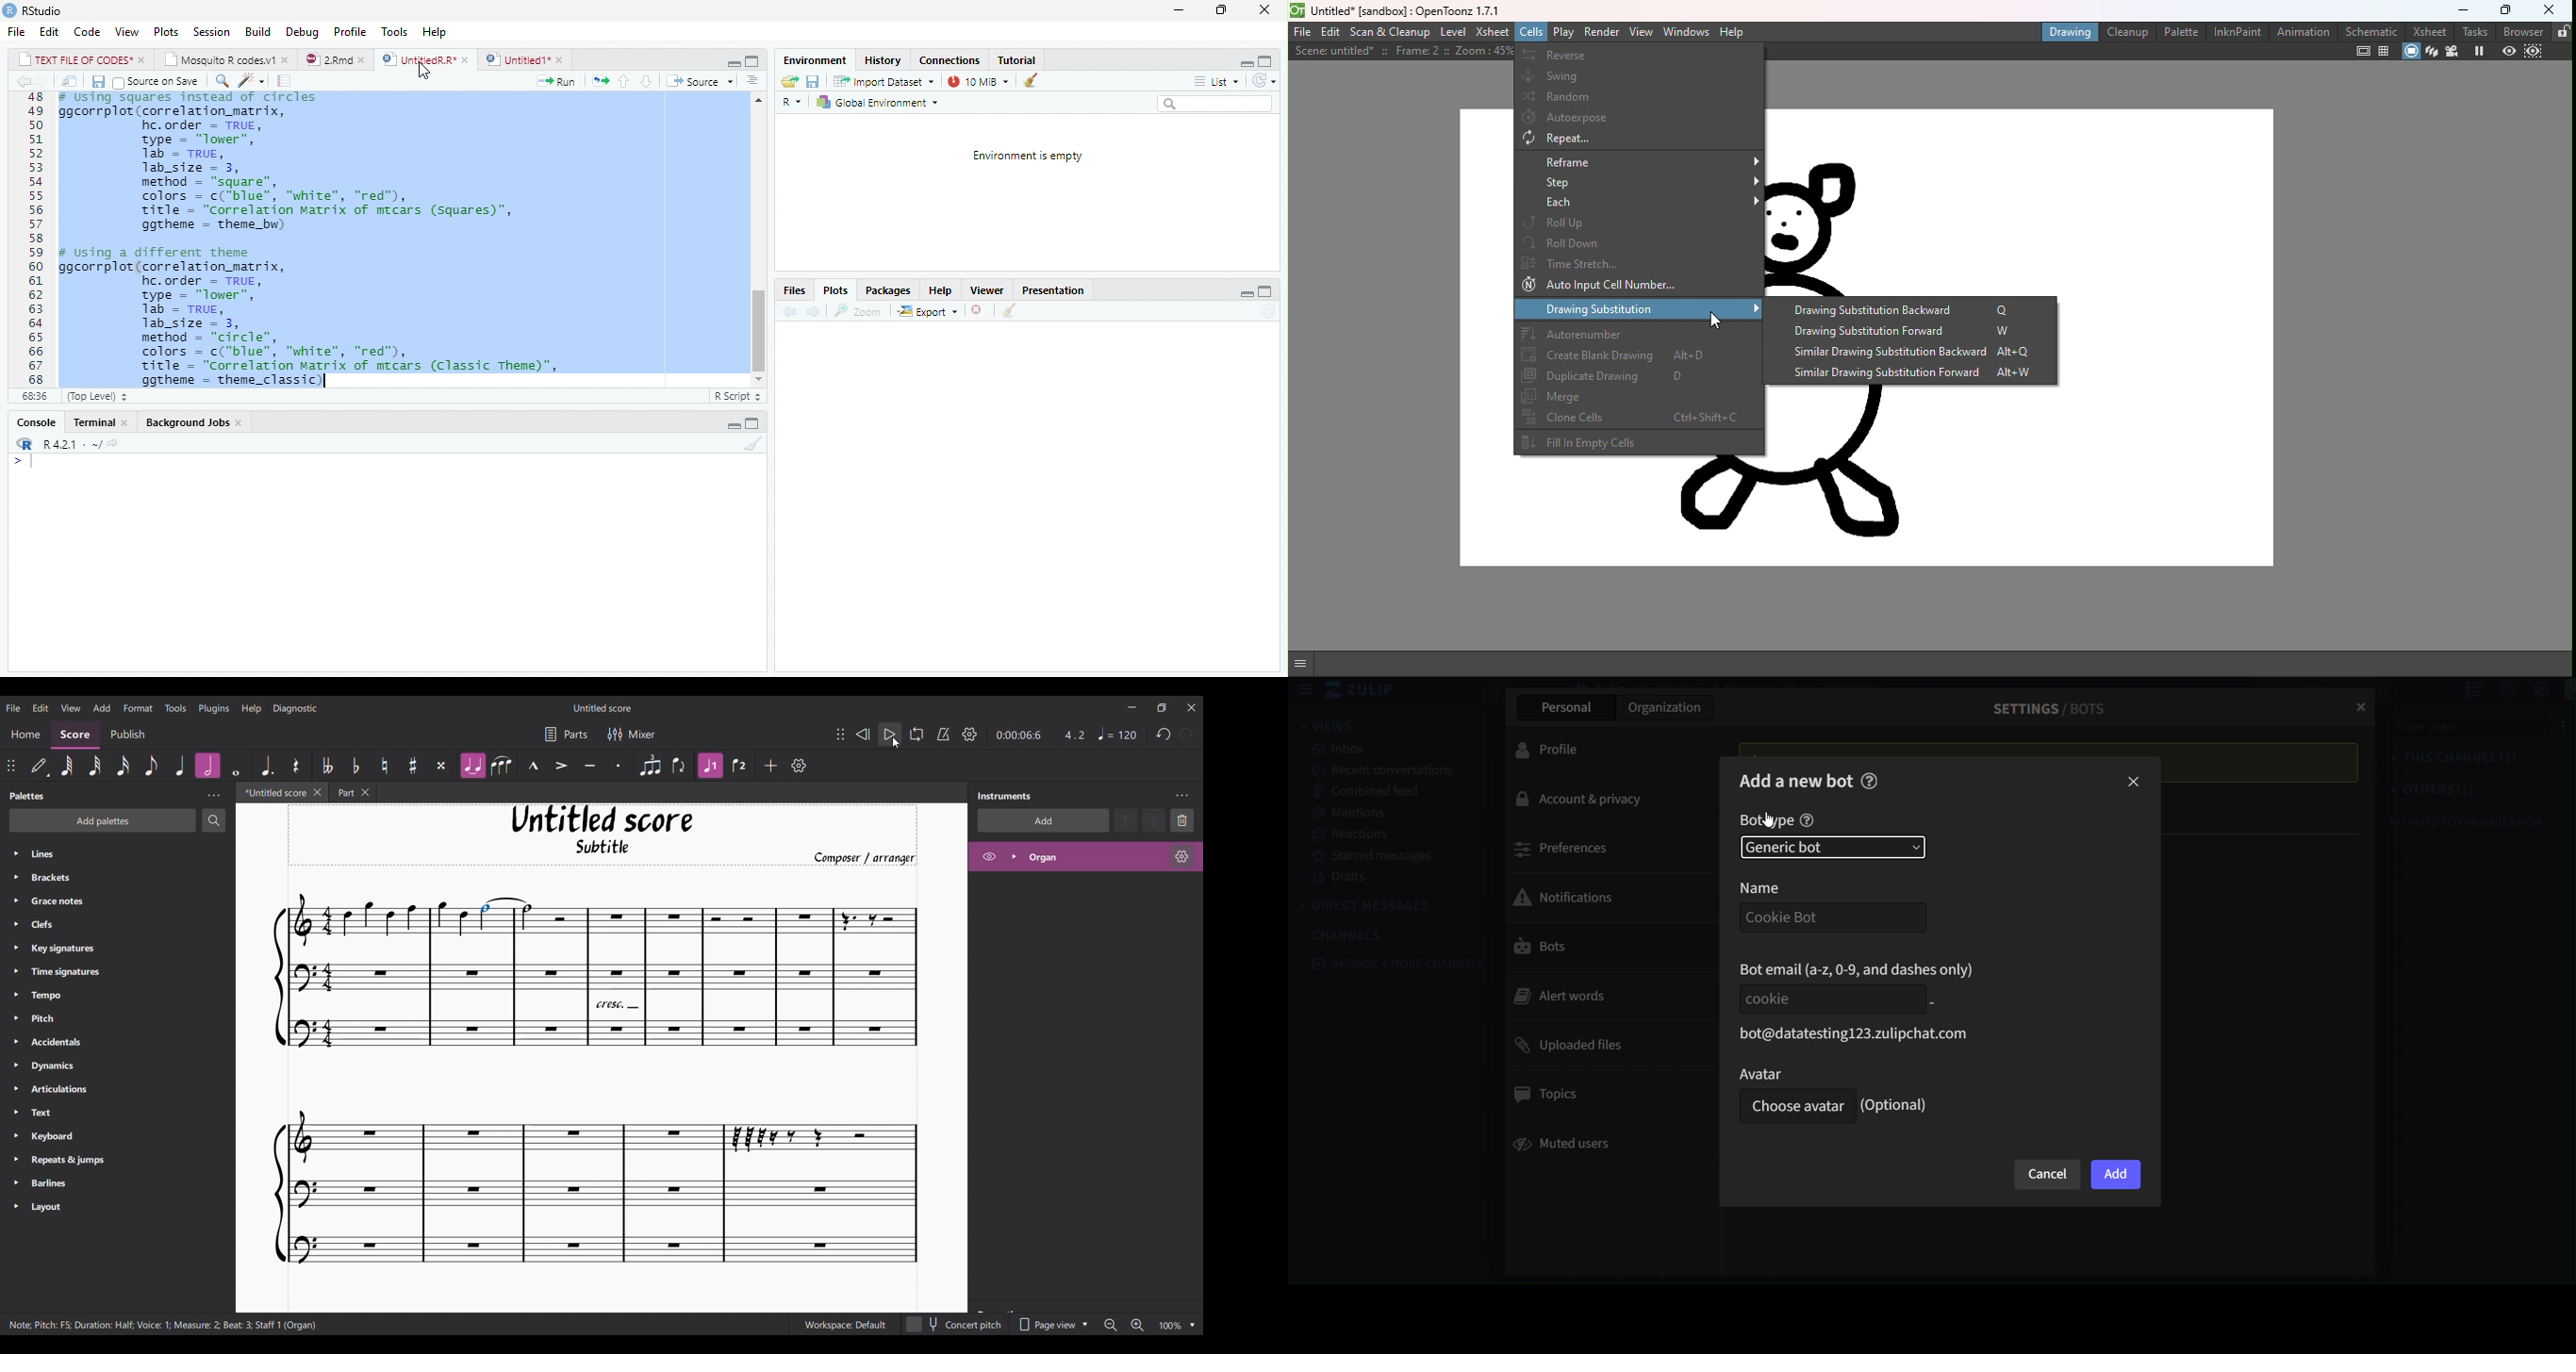 Image resolution: width=2576 pixels, height=1372 pixels. What do you see at coordinates (1825, 1073) in the screenshot?
I see `avatar` at bounding box center [1825, 1073].